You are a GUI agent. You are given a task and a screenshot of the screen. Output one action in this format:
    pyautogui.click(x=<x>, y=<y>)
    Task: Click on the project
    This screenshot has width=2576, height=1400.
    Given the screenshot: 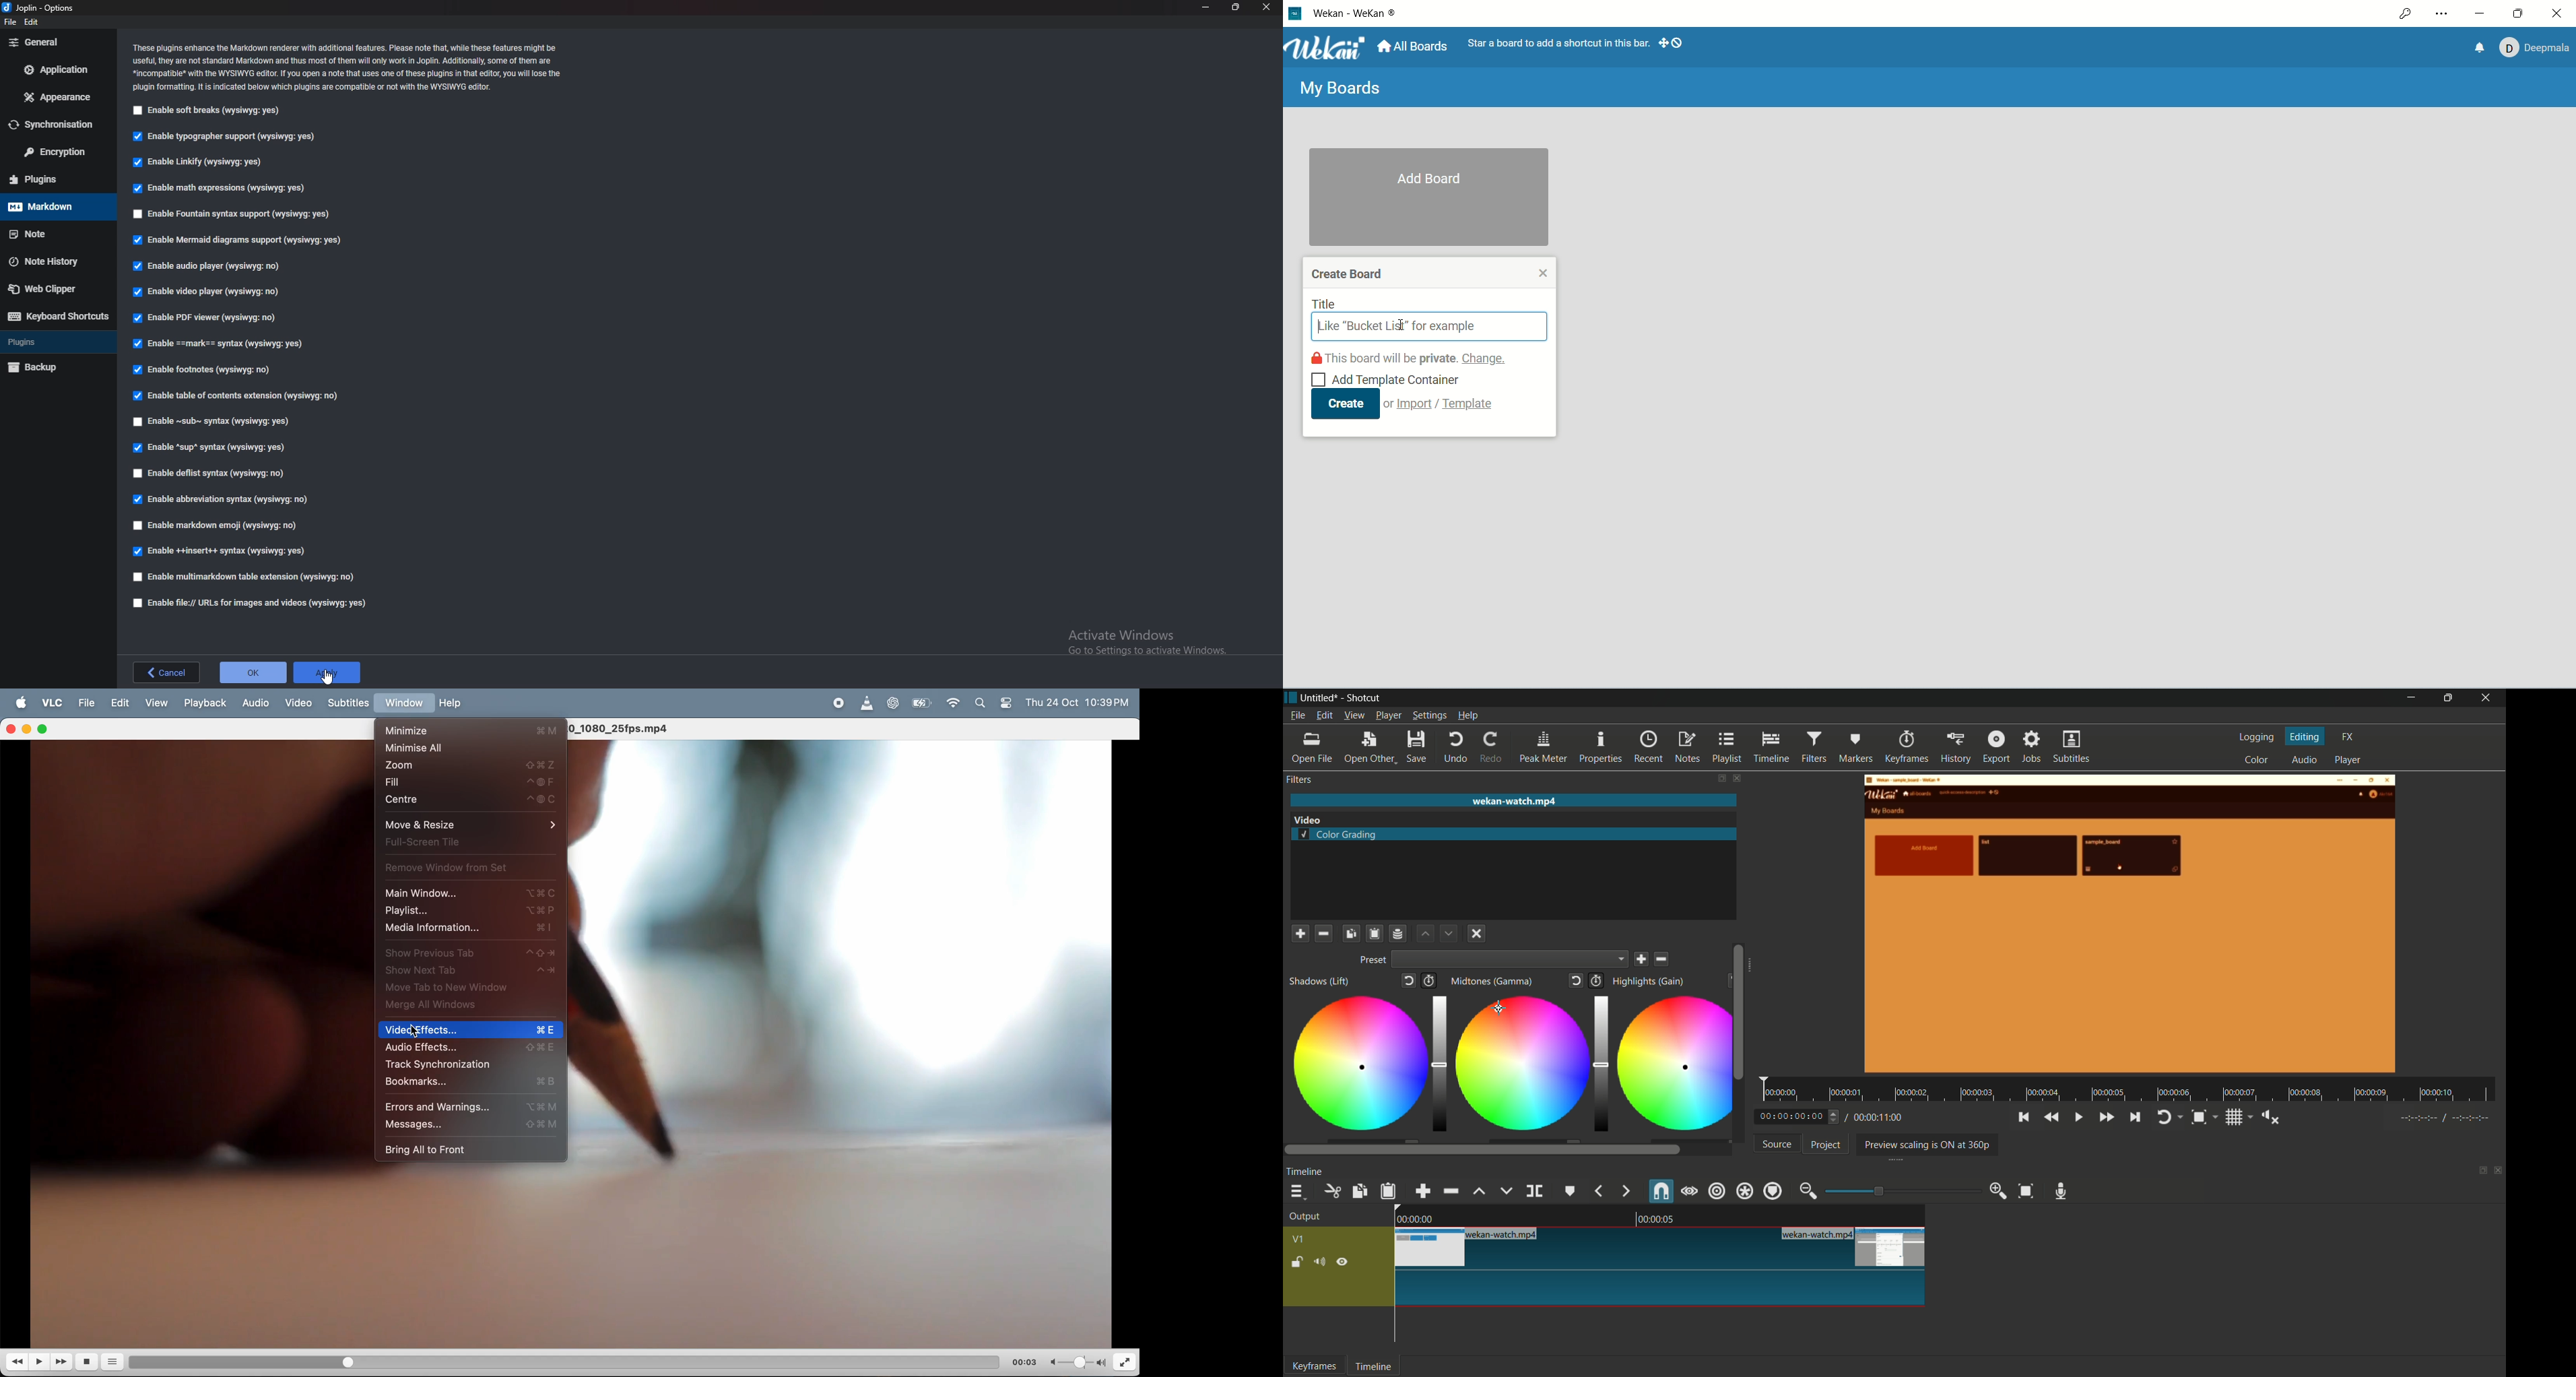 What is the action you would take?
    pyautogui.click(x=1824, y=1145)
    